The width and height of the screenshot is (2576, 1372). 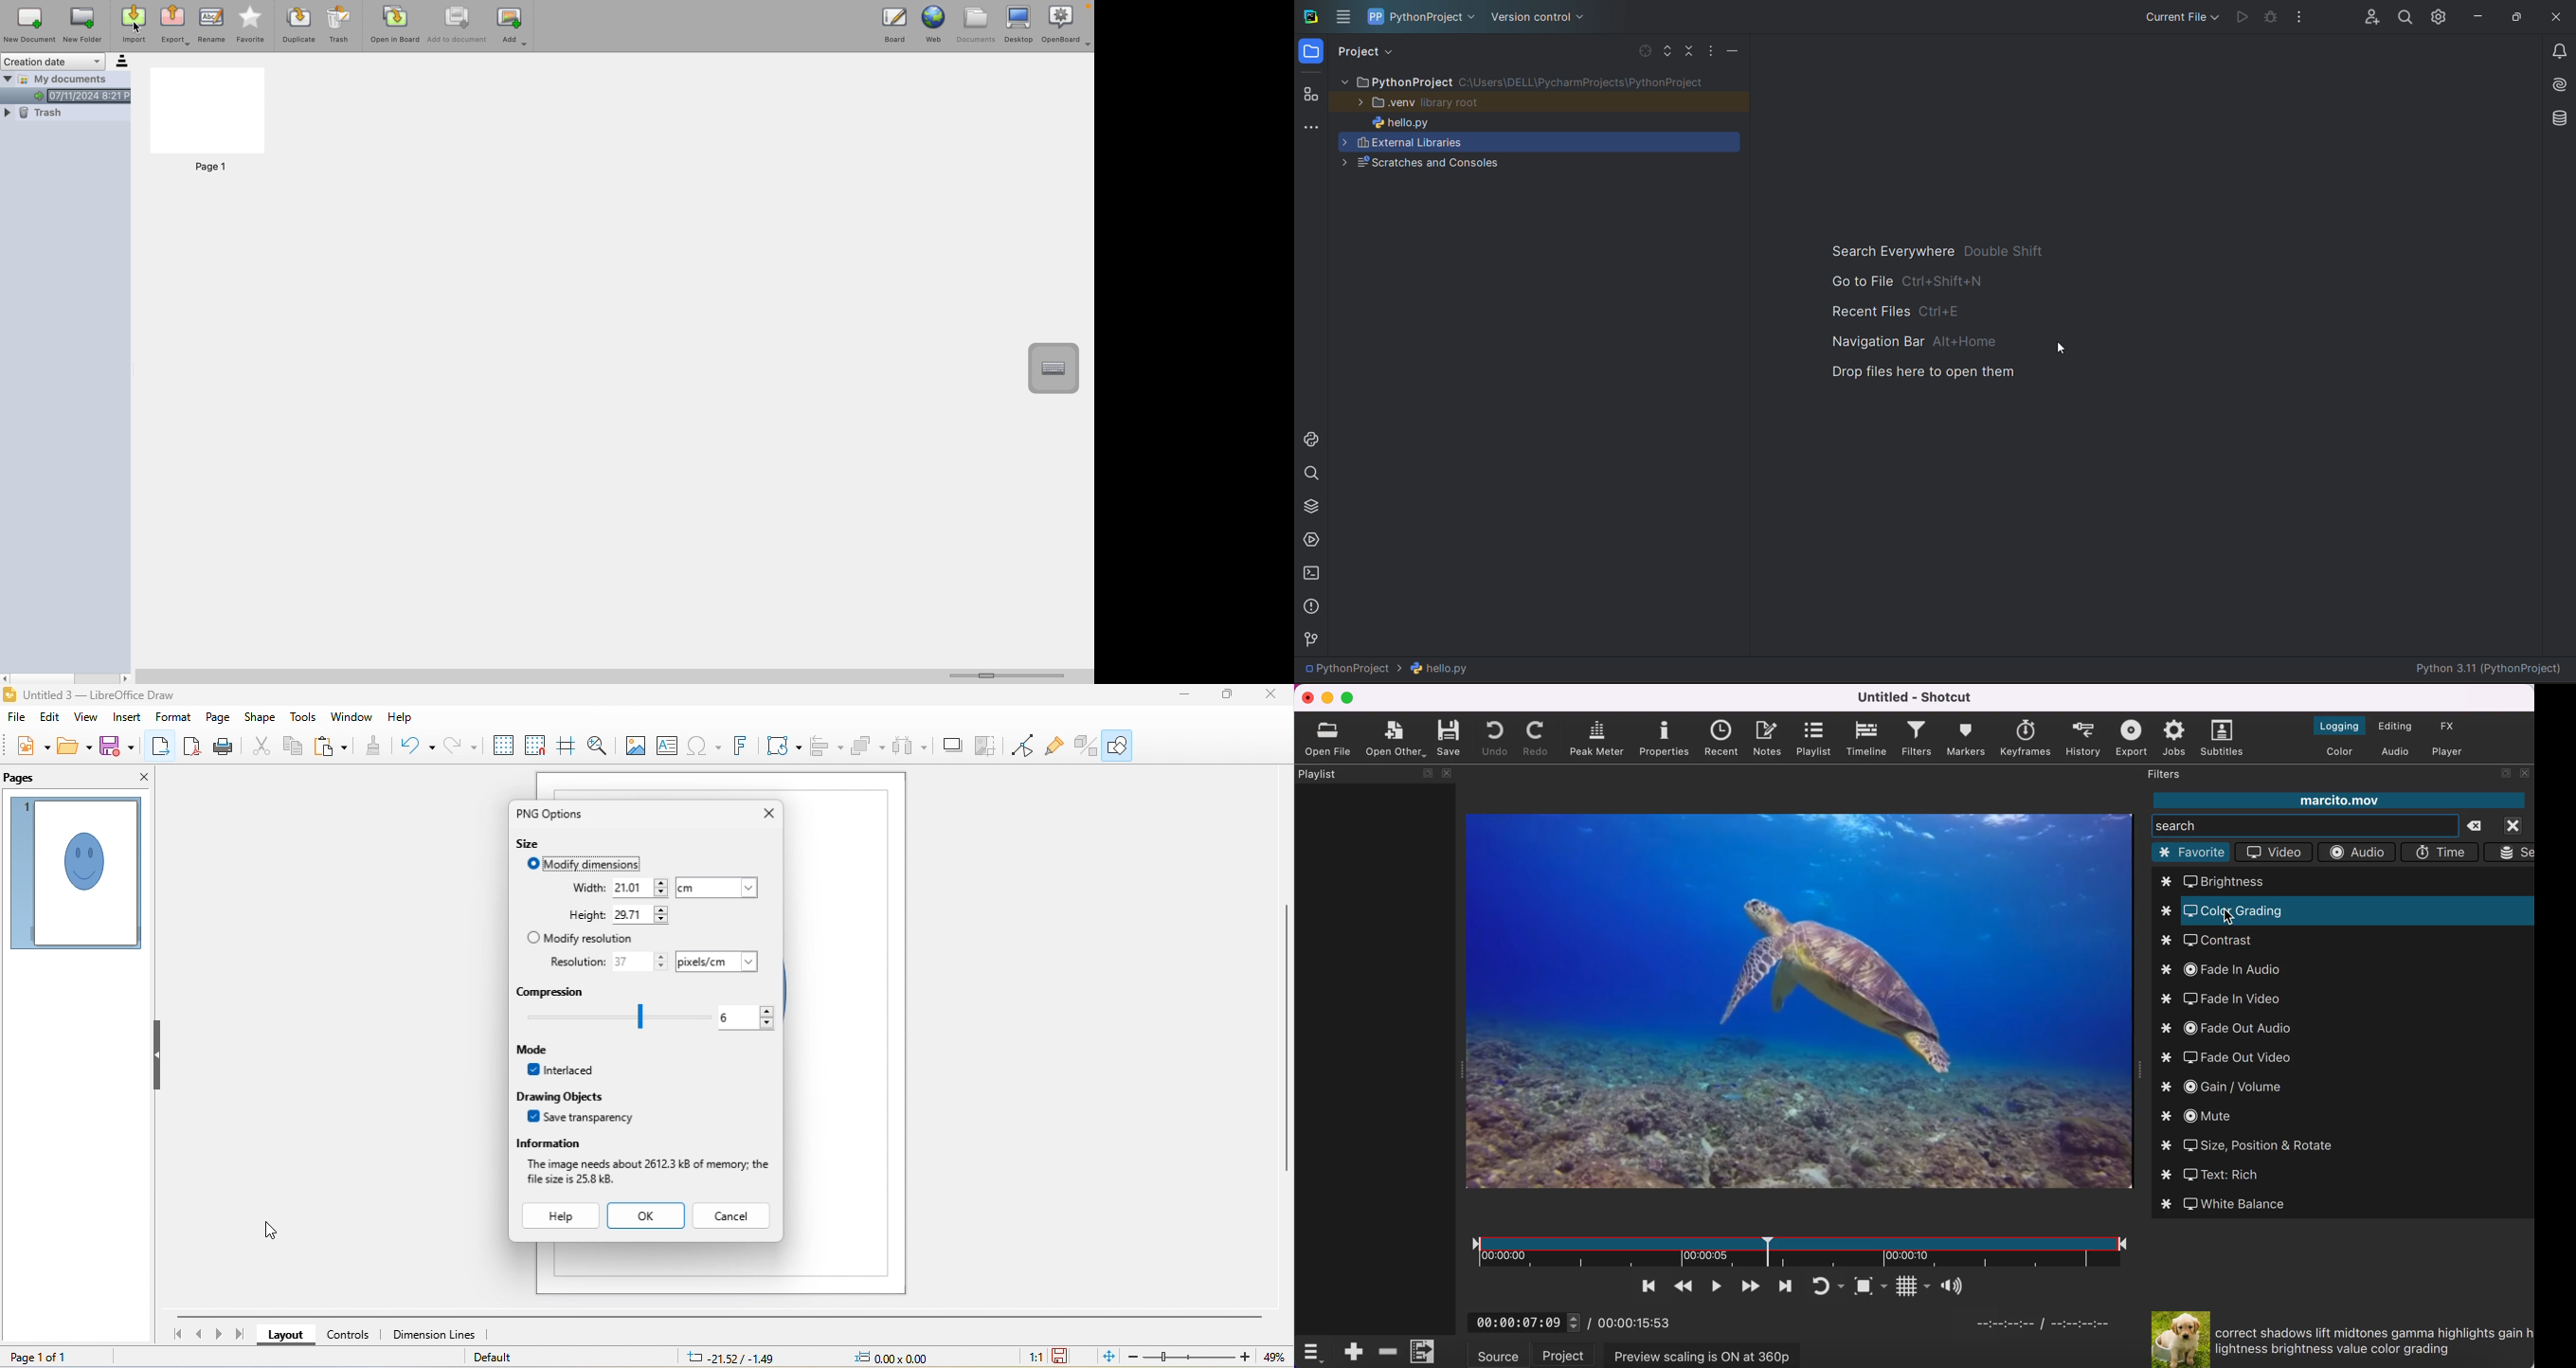 What do you see at coordinates (1312, 94) in the screenshot?
I see `structur` at bounding box center [1312, 94].